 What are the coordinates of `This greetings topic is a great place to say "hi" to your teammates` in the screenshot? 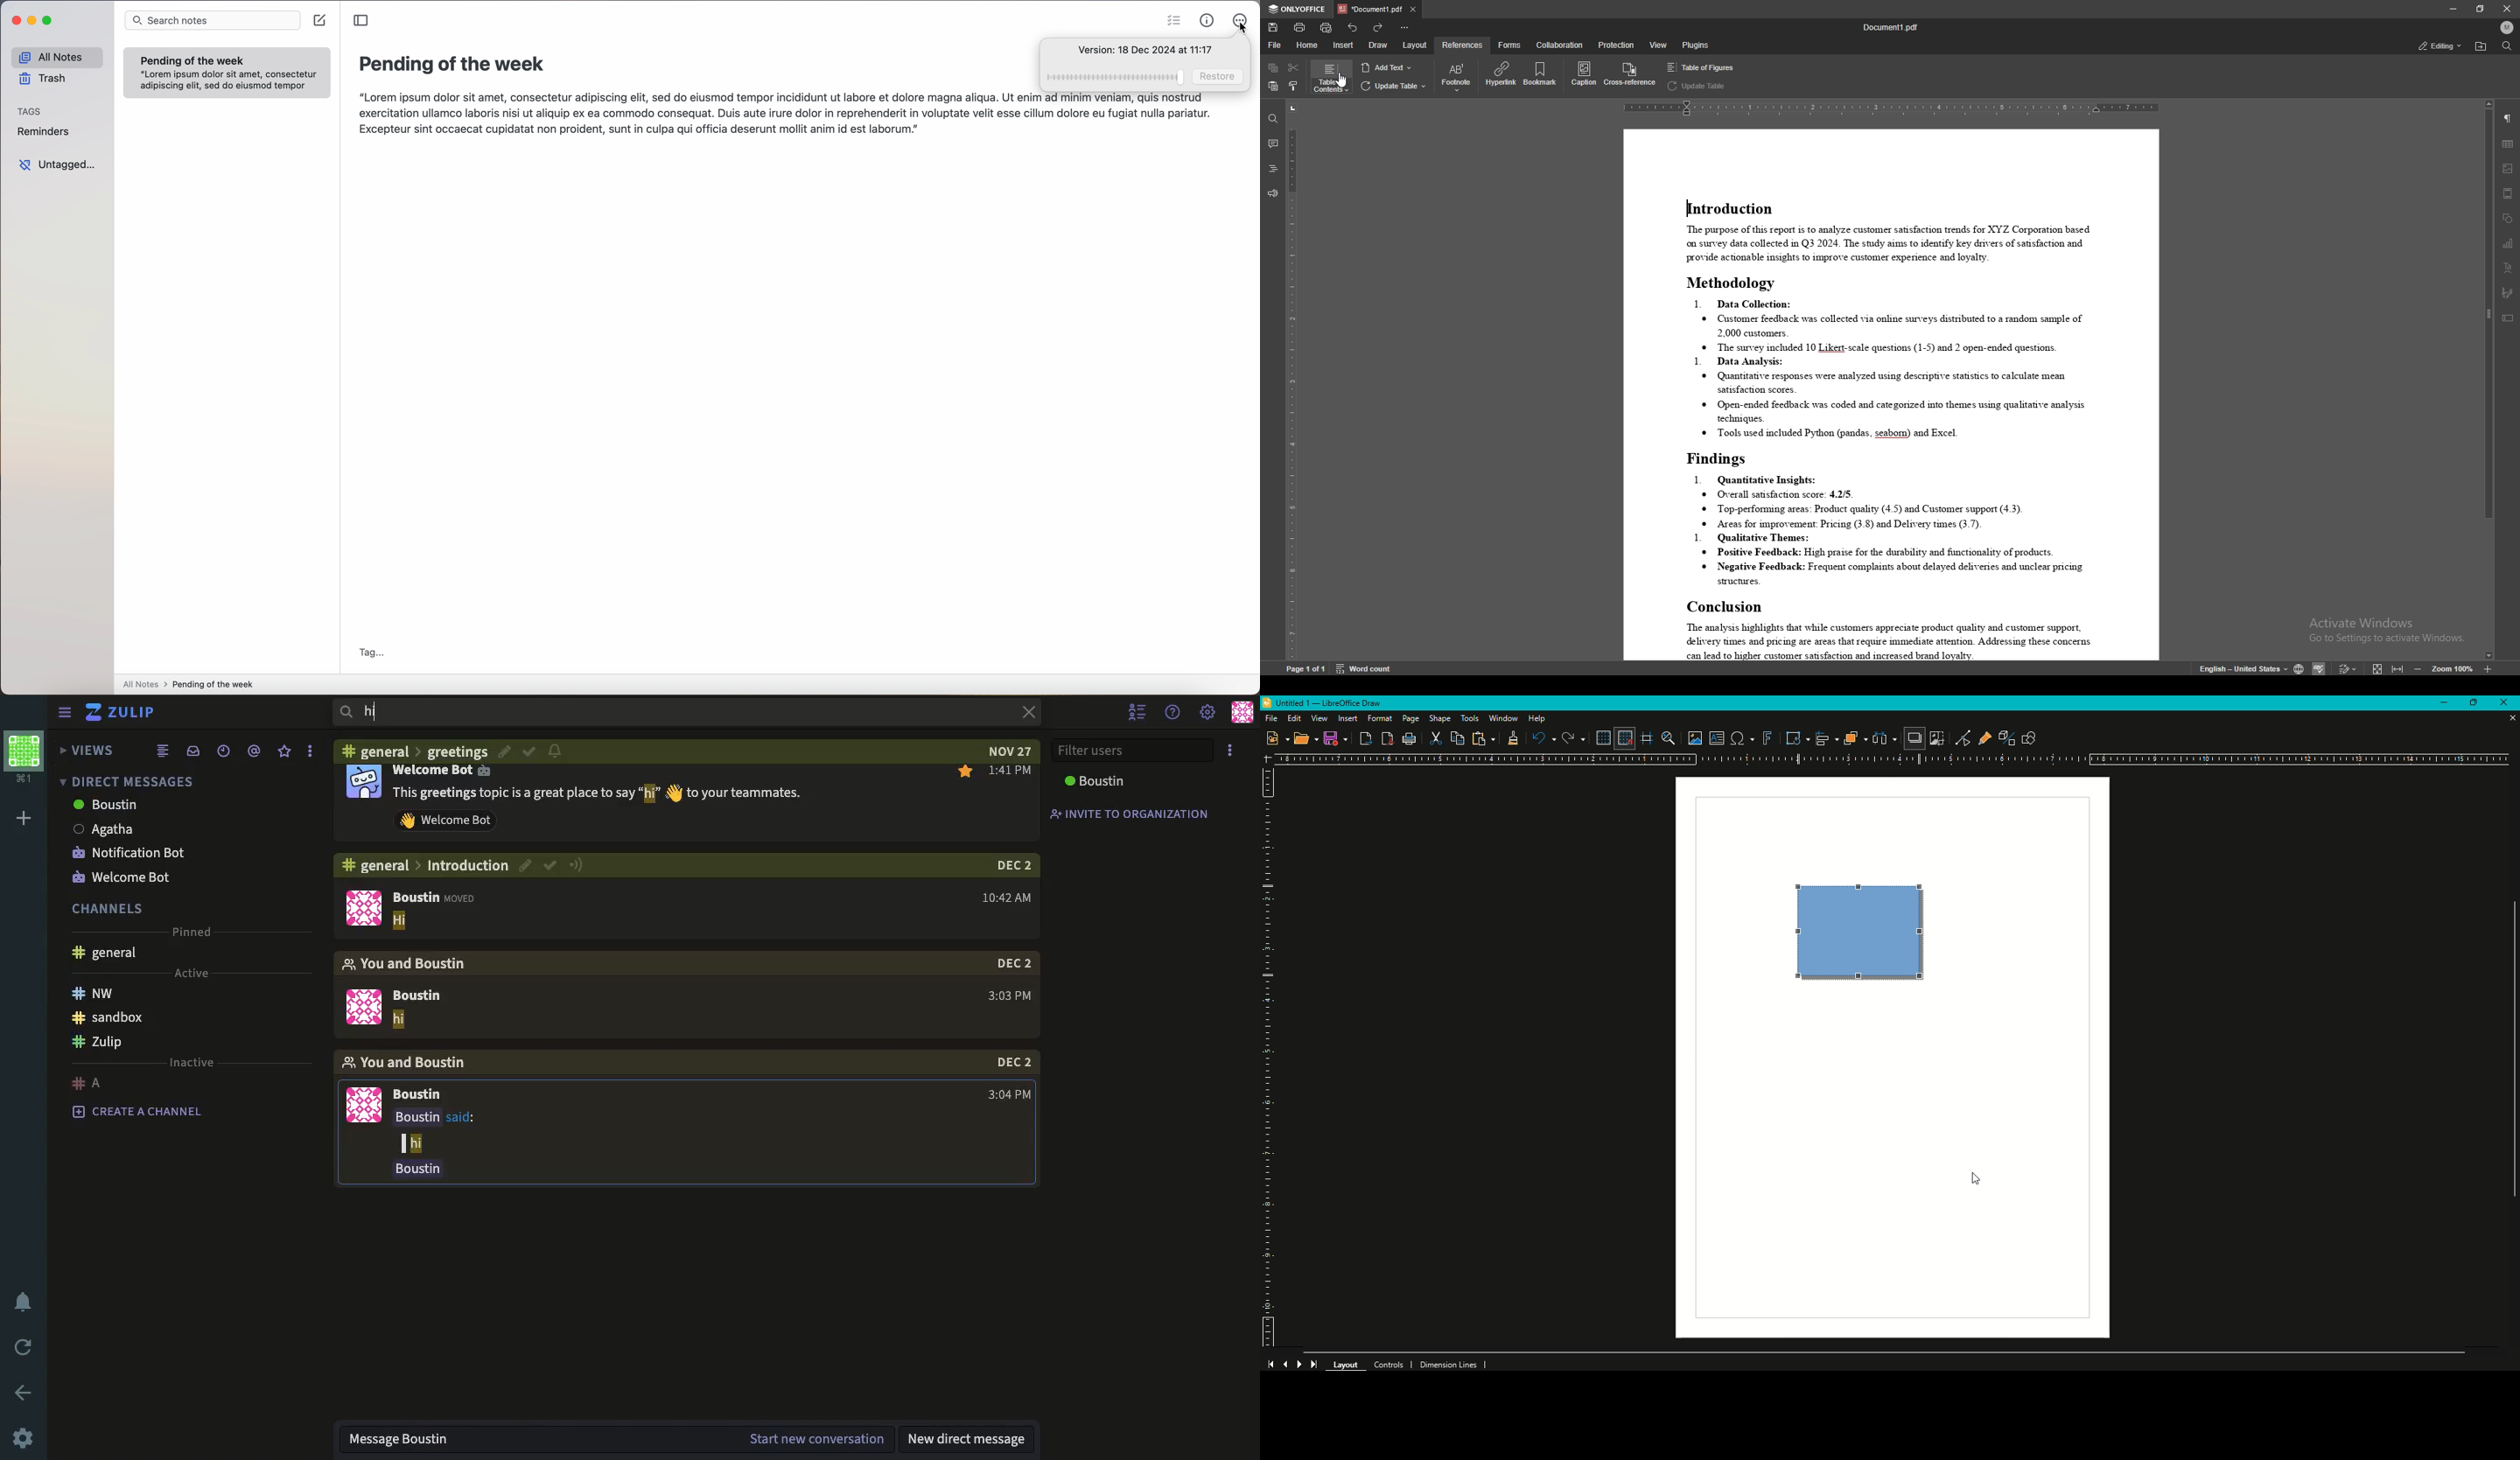 It's located at (599, 793).